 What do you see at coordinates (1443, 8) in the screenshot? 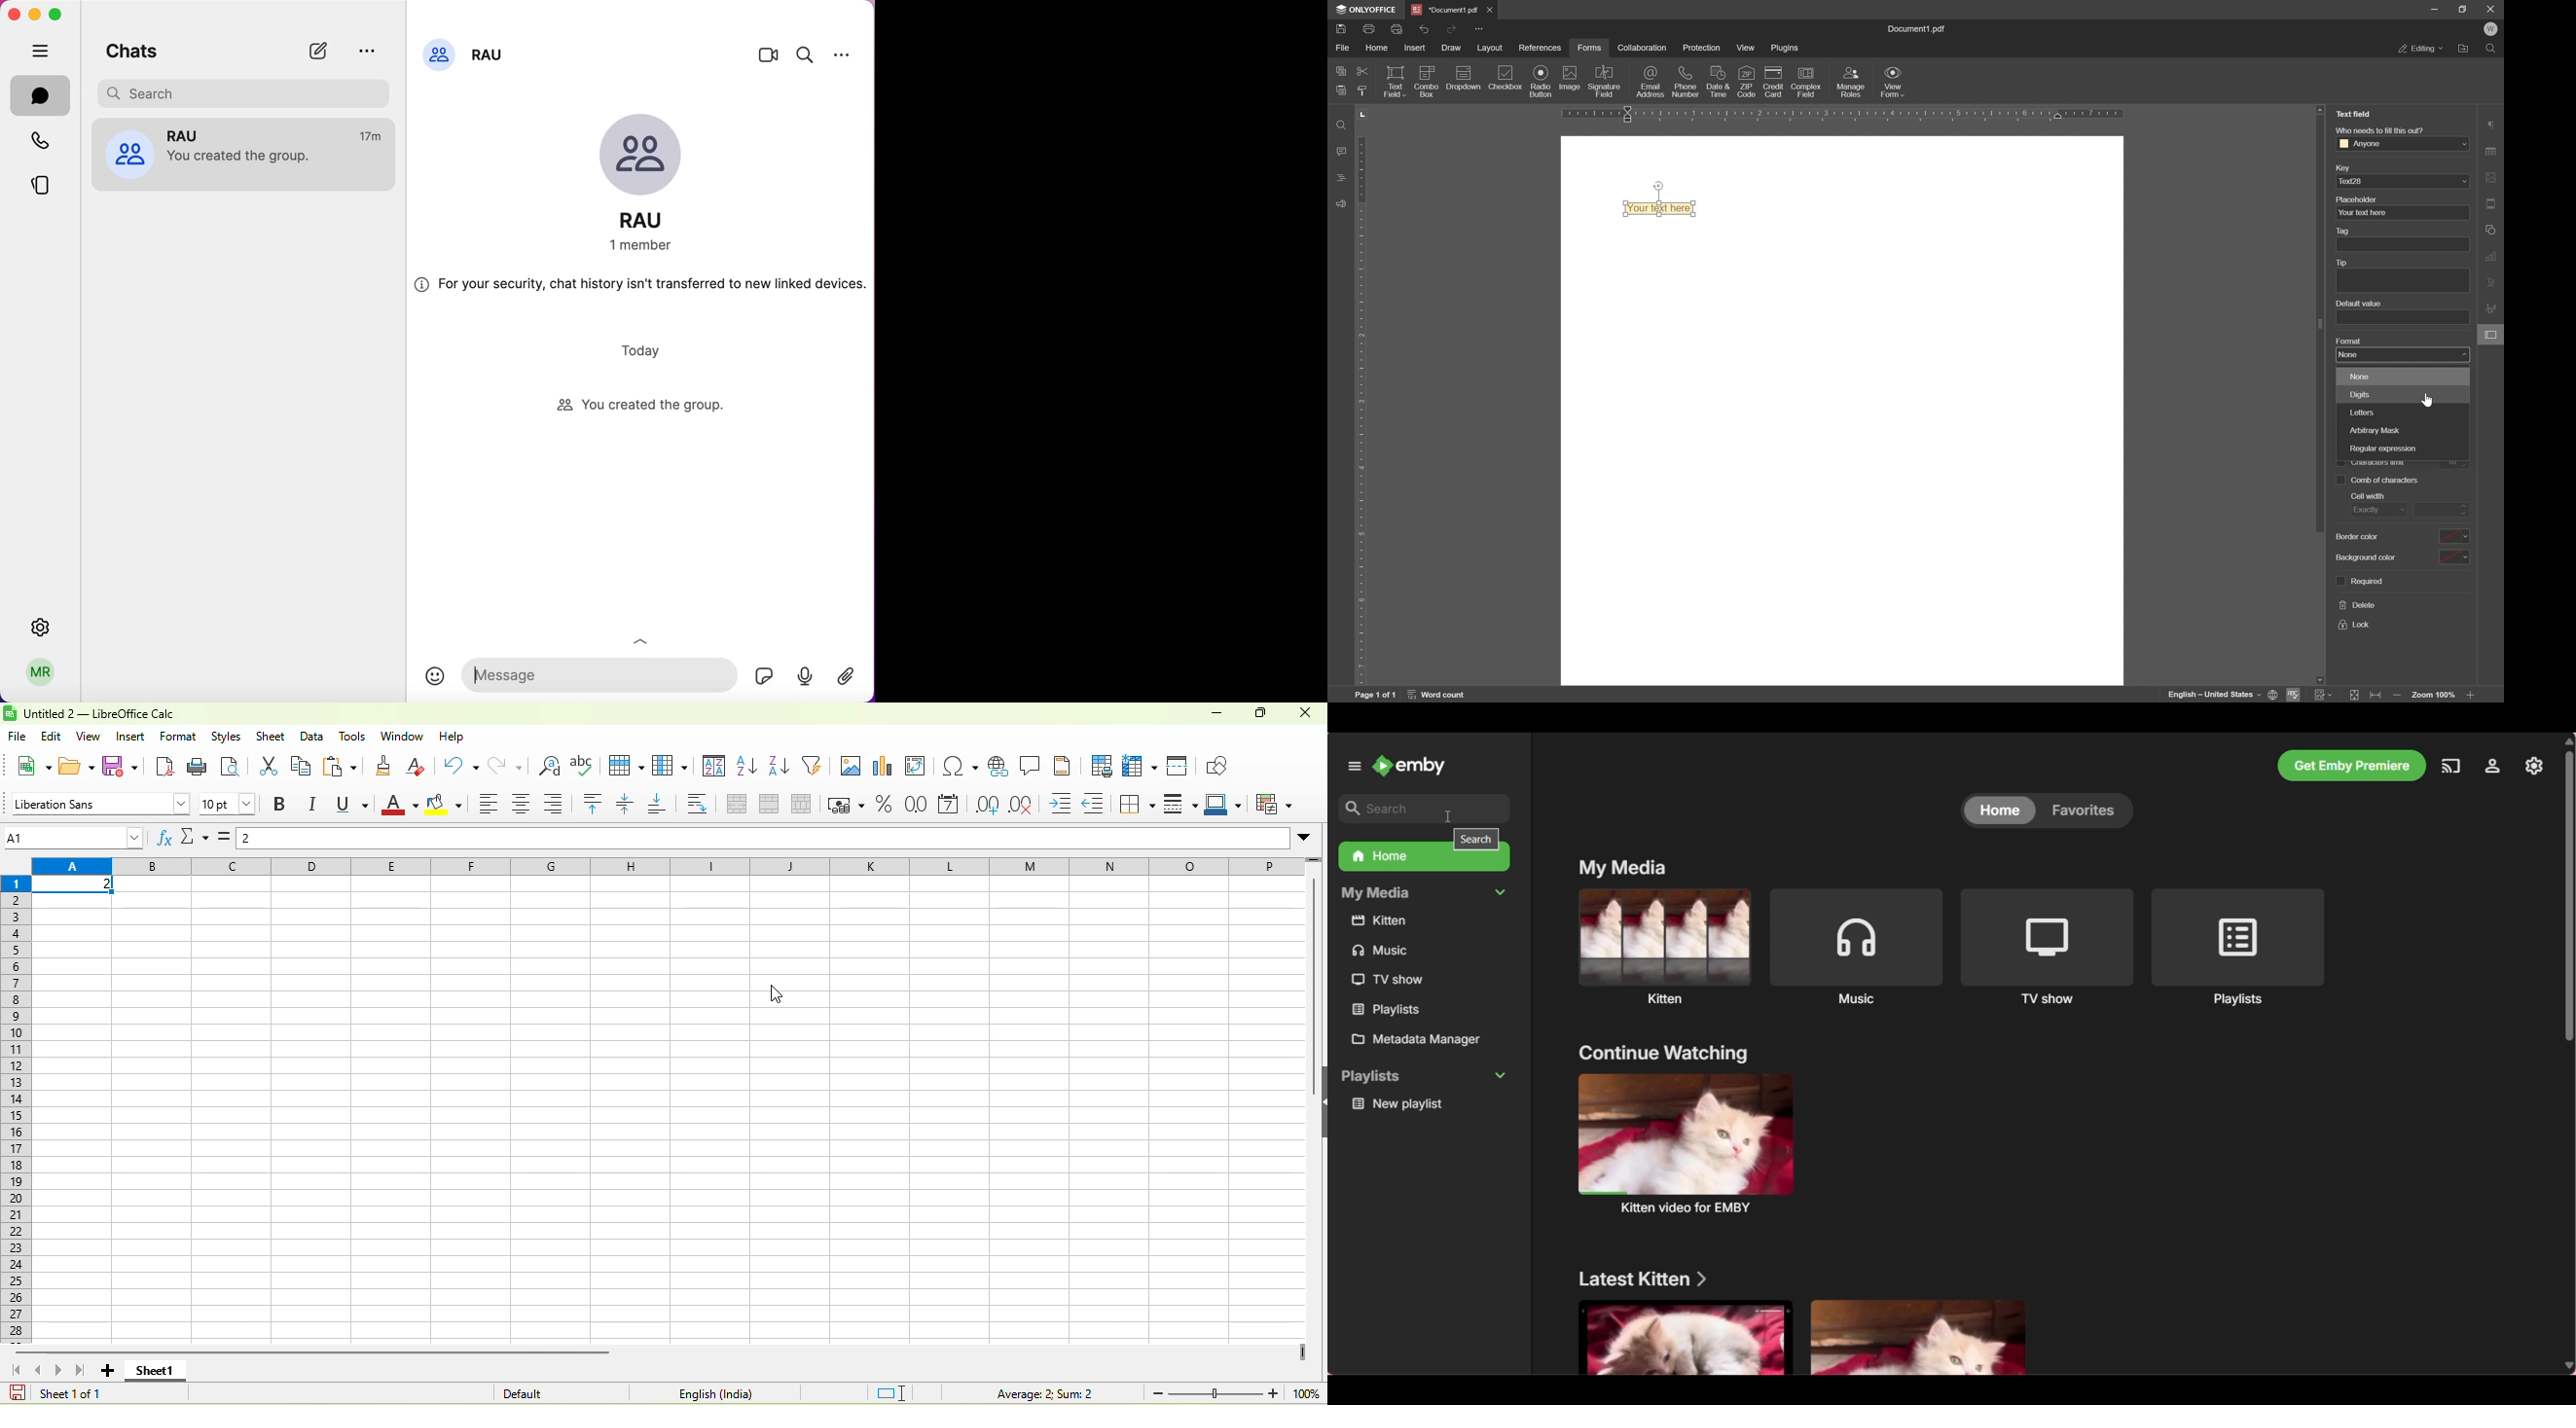
I see `*document1.pdf` at bounding box center [1443, 8].